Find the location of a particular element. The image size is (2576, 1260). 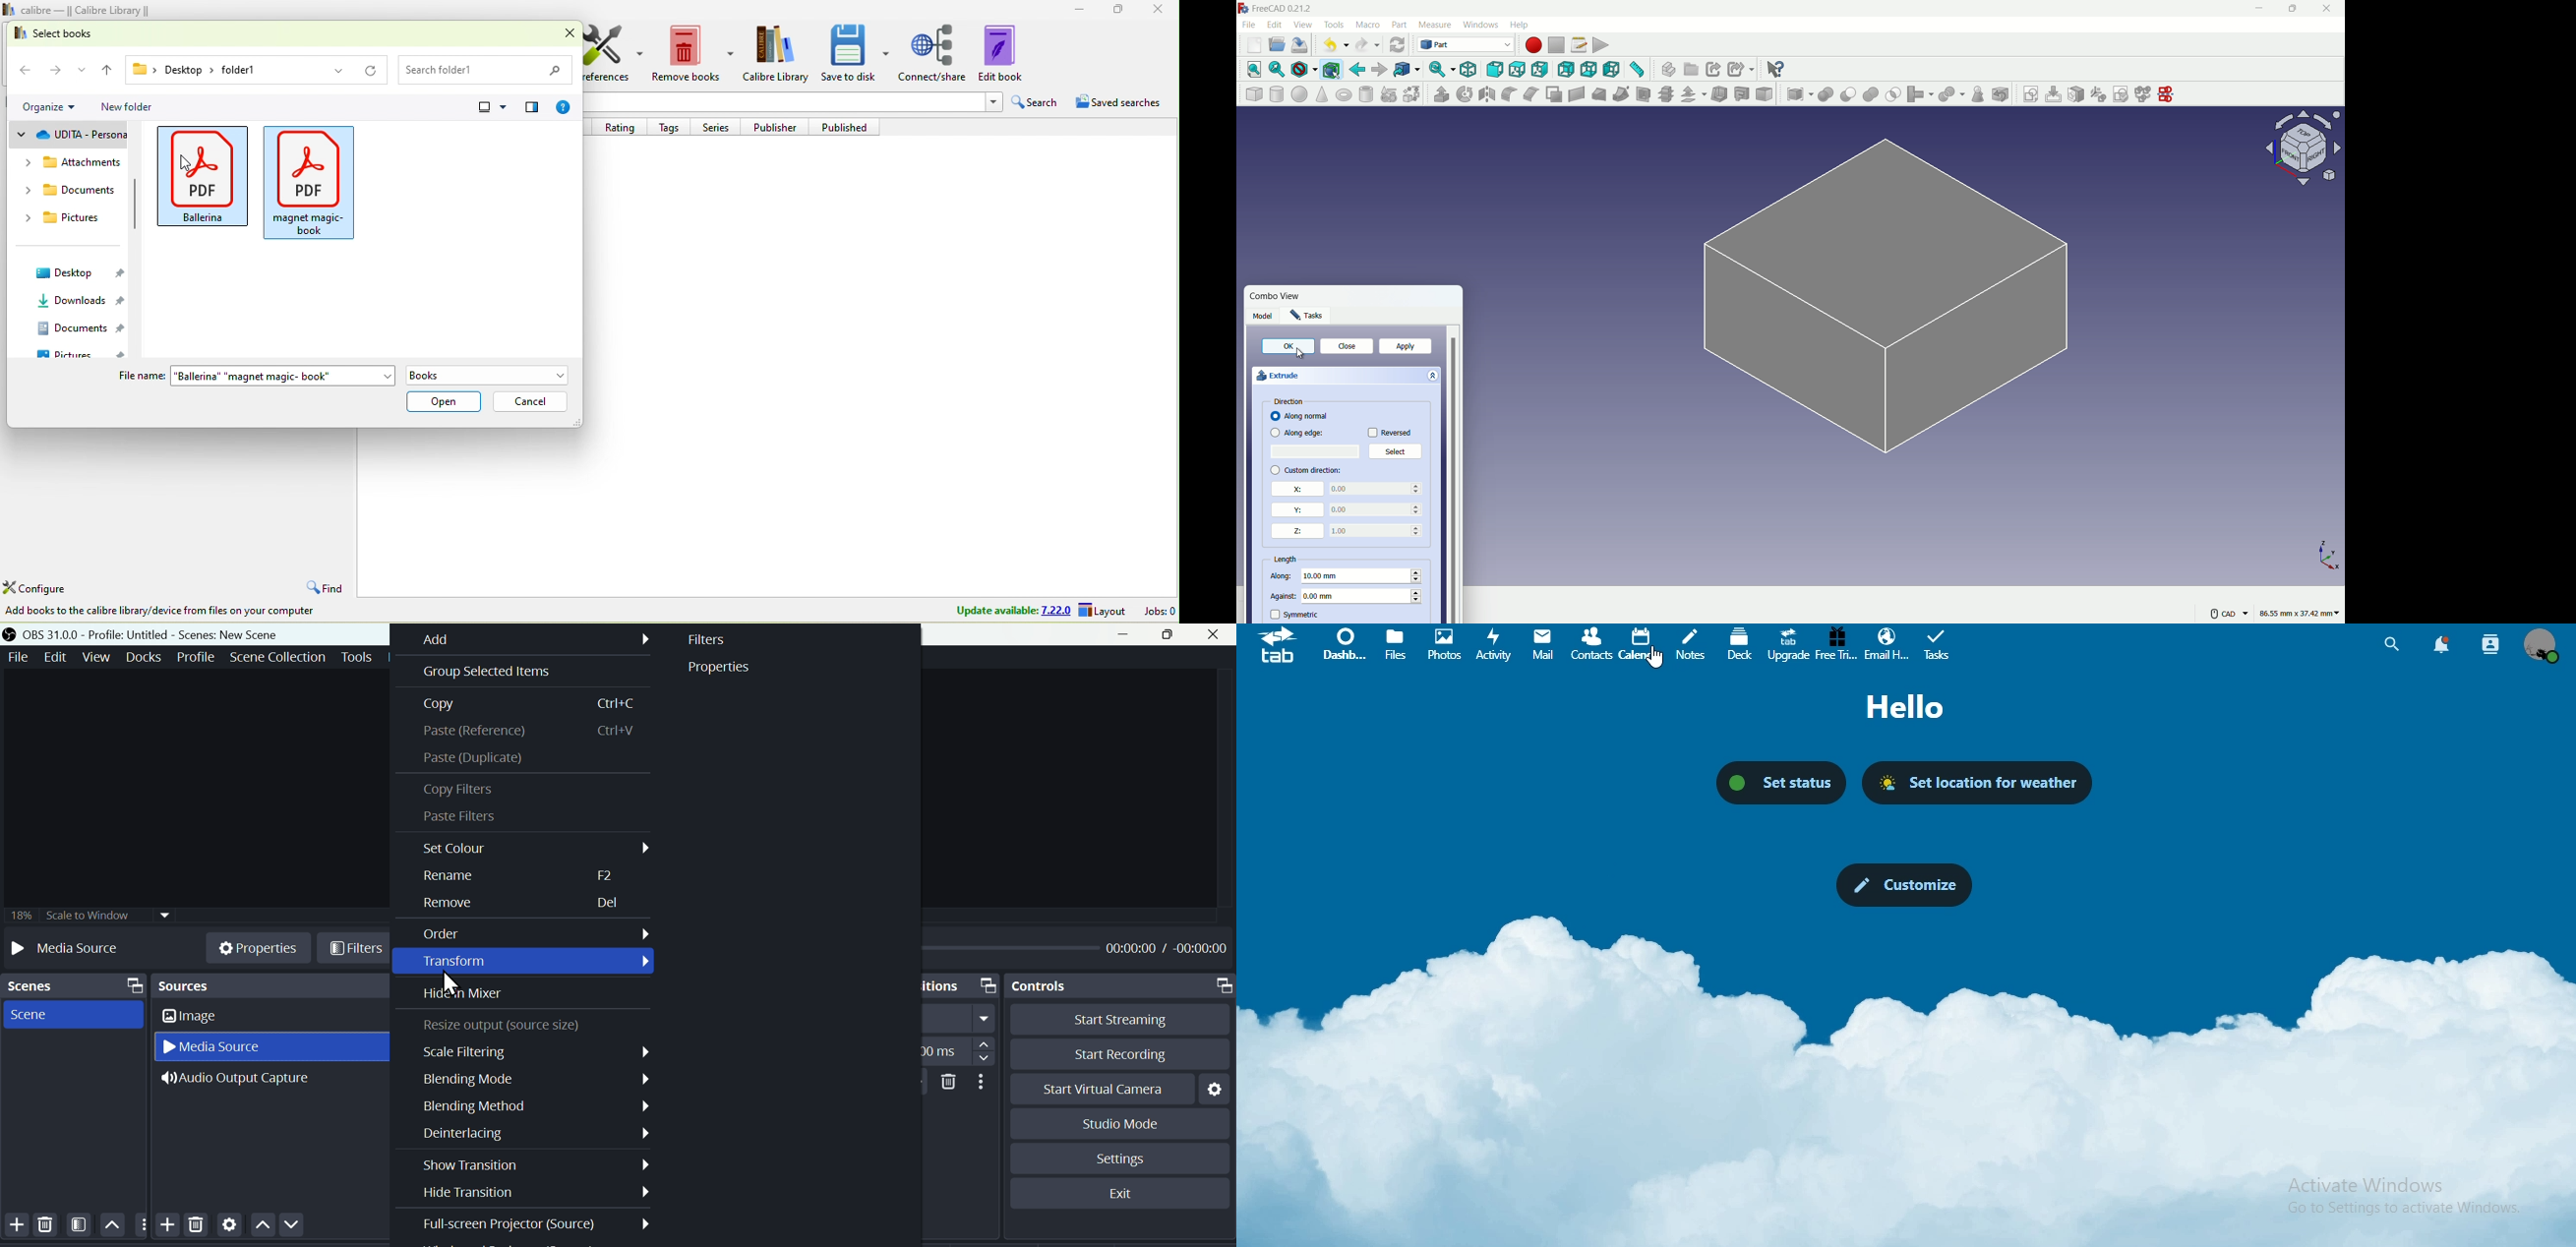

publisher is located at coordinates (781, 126).